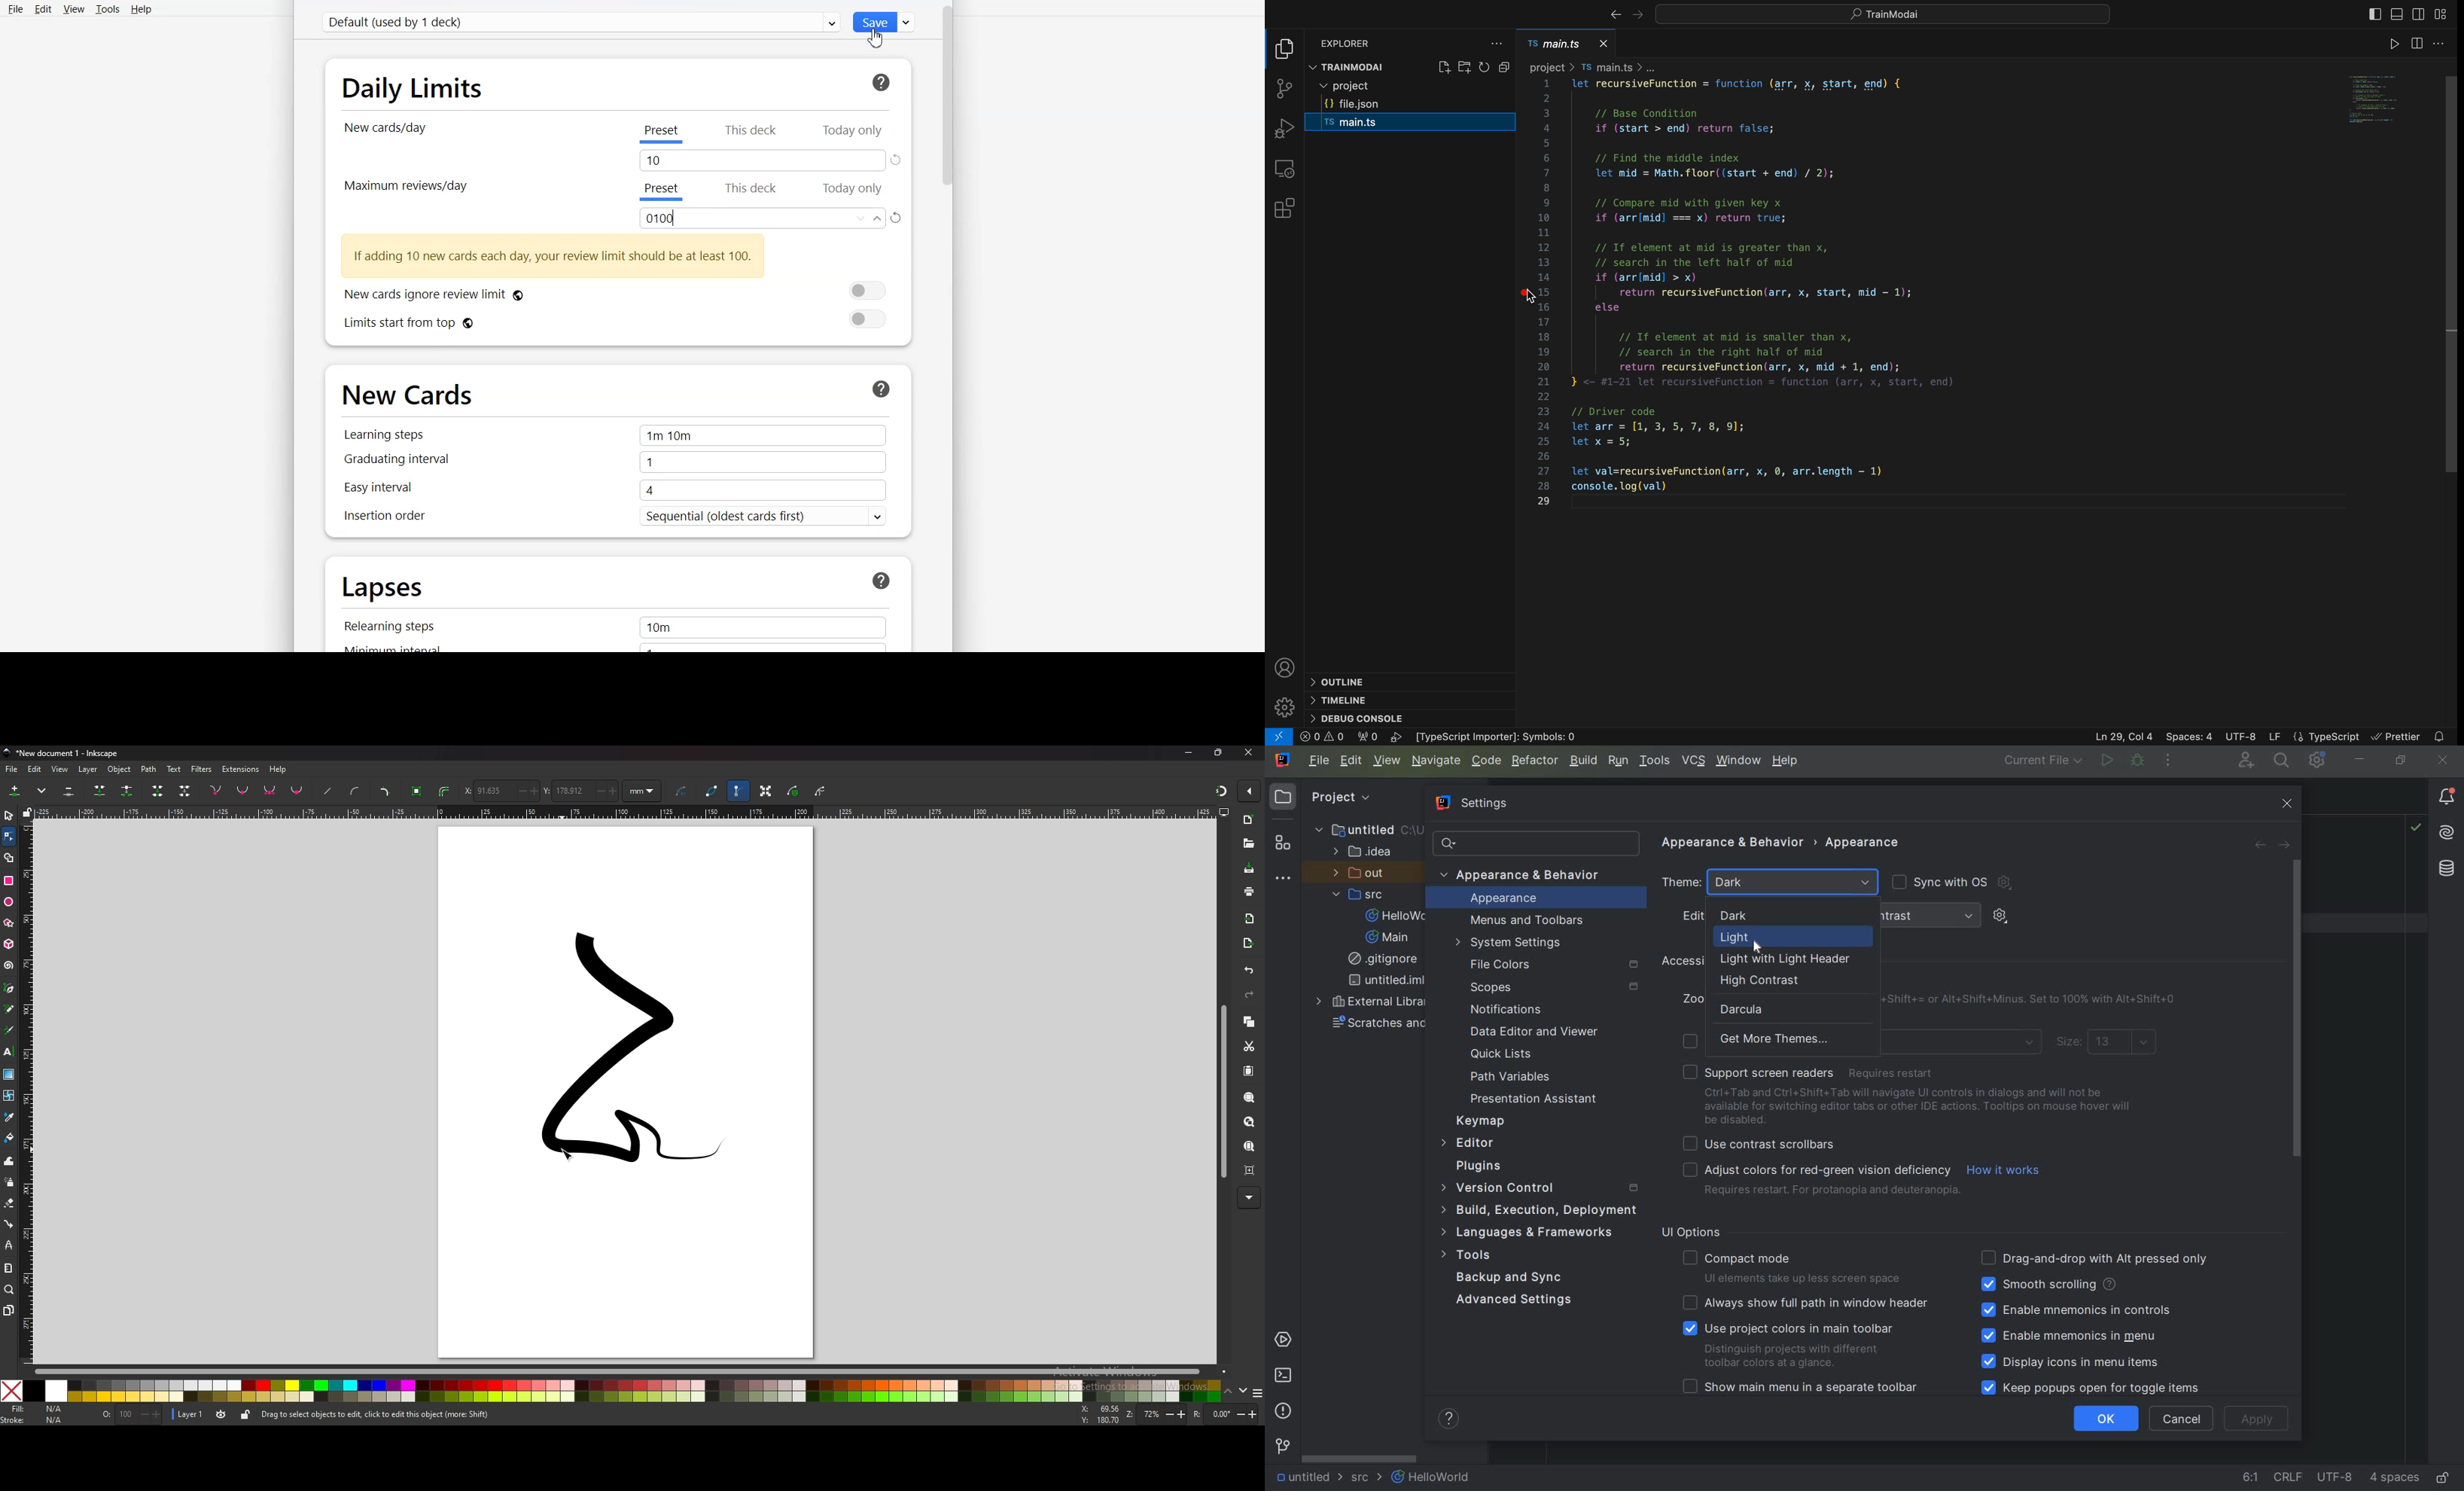 Image resolution: width=2464 pixels, height=1512 pixels. What do you see at coordinates (1249, 995) in the screenshot?
I see `redo` at bounding box center [1249, 995].